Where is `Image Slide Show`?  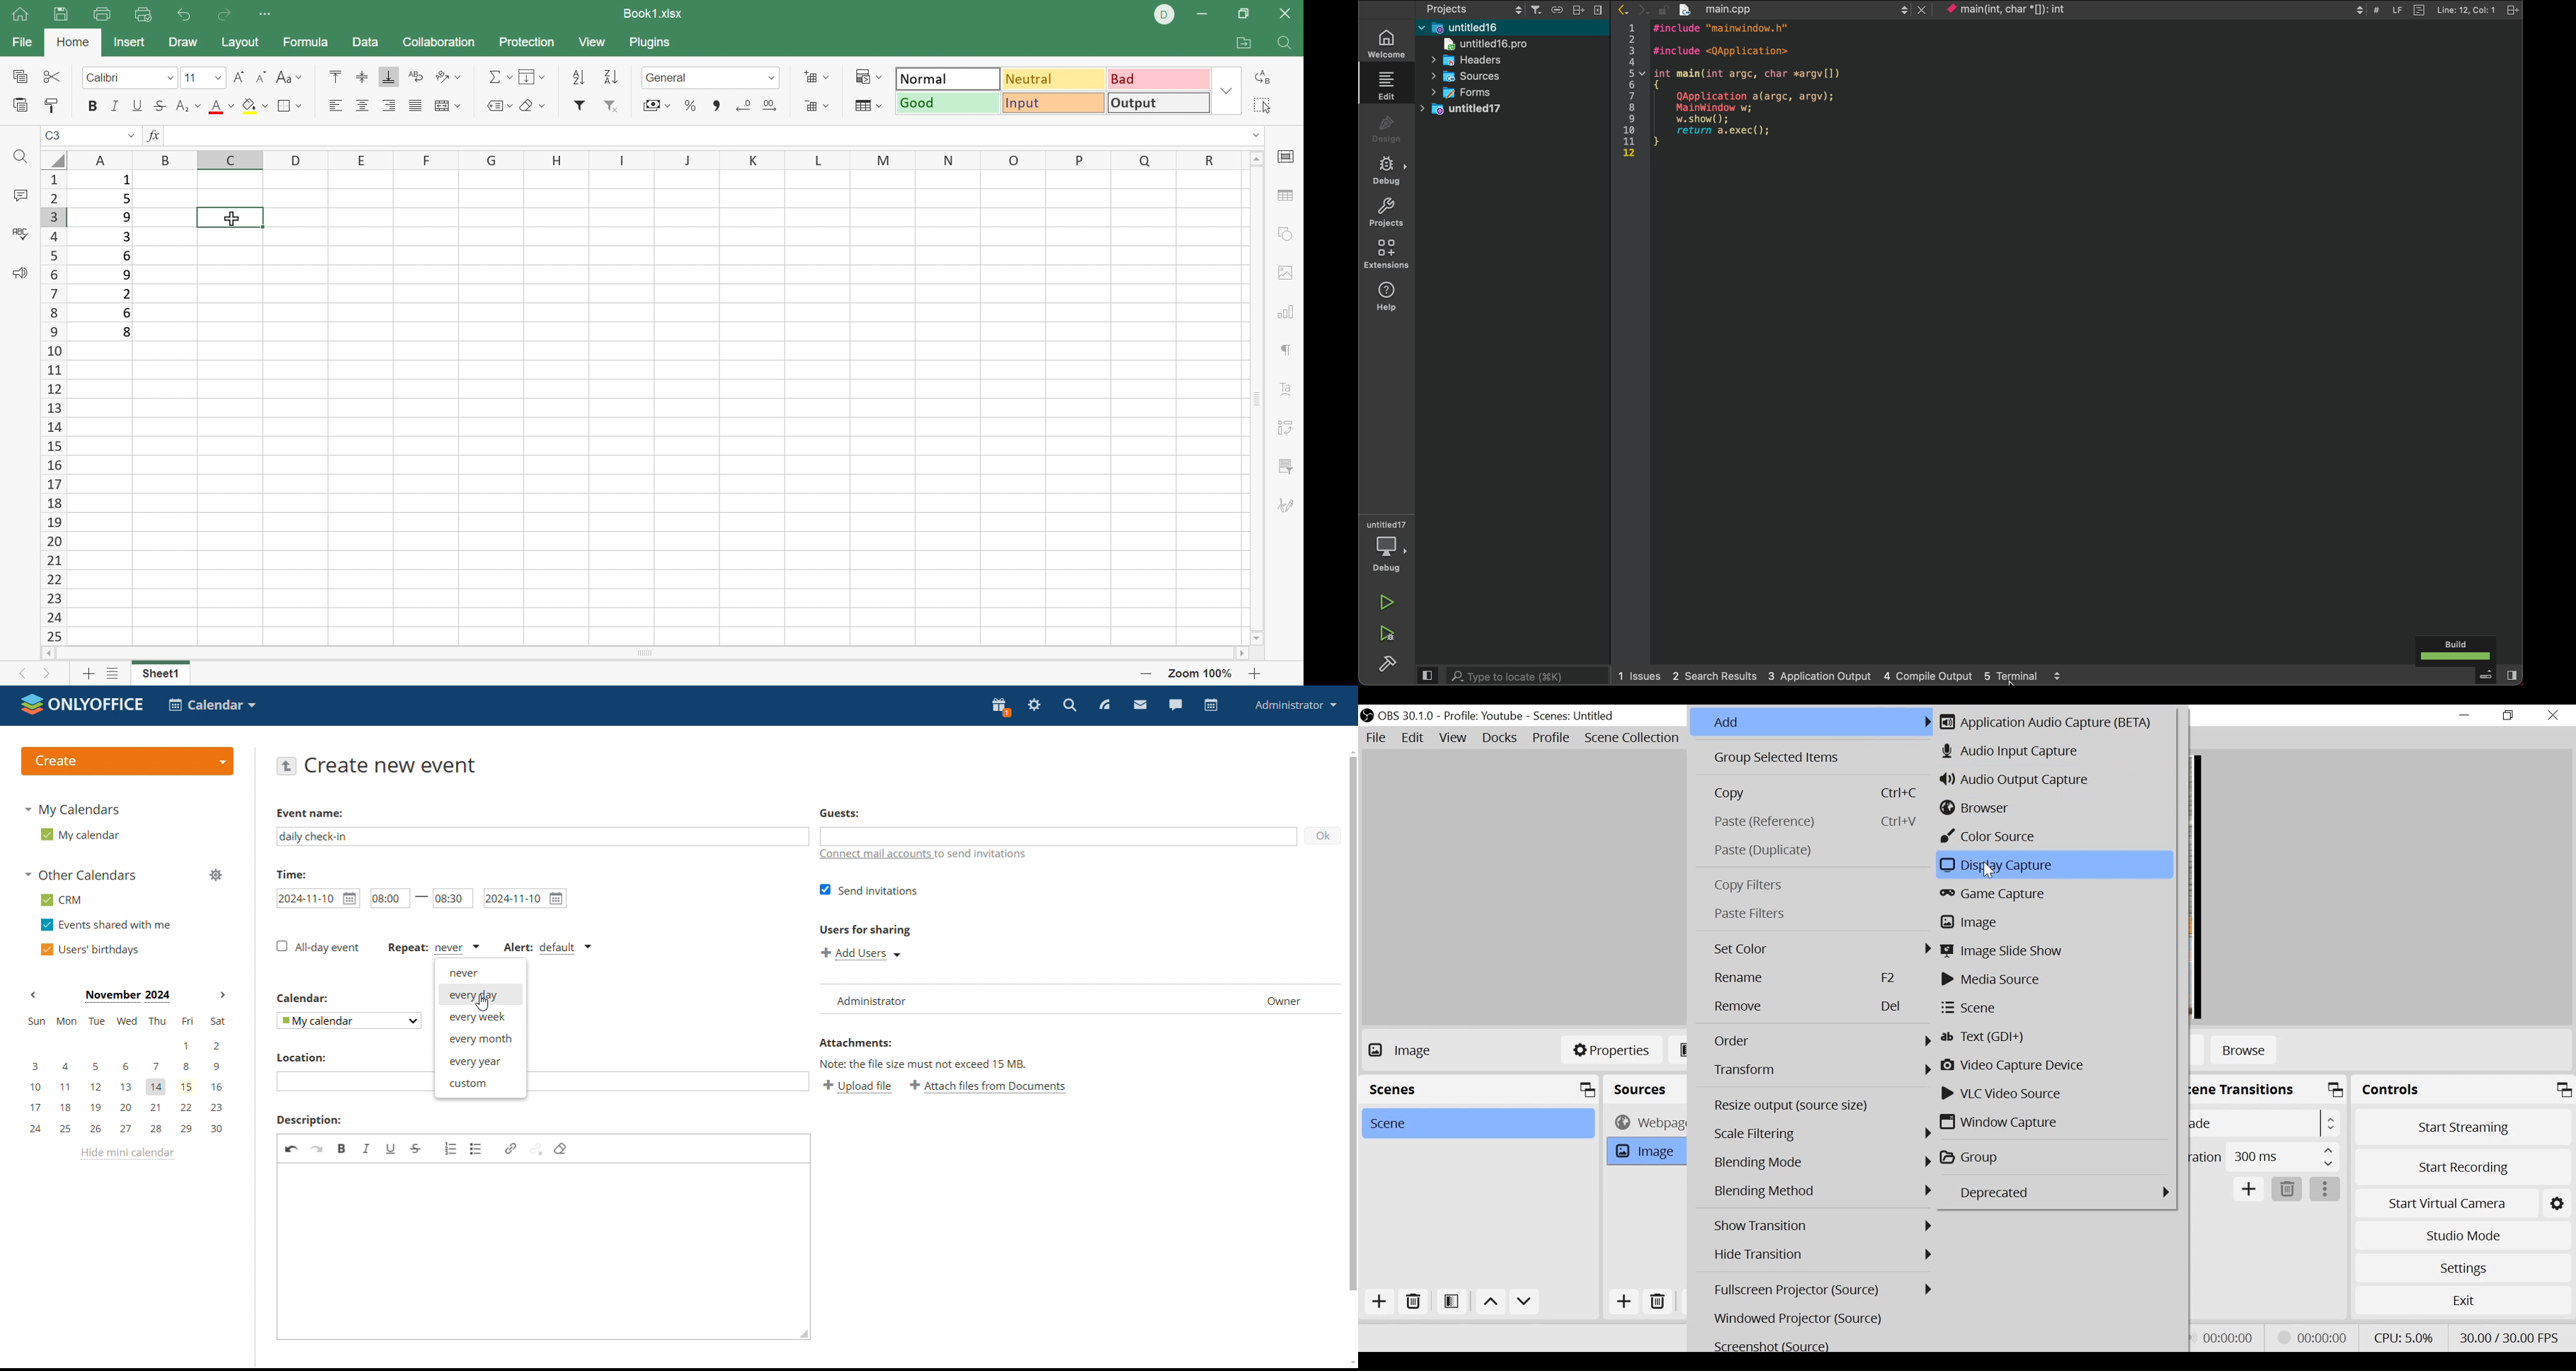
Image Slide Show is located at coordinates (2056, 951).